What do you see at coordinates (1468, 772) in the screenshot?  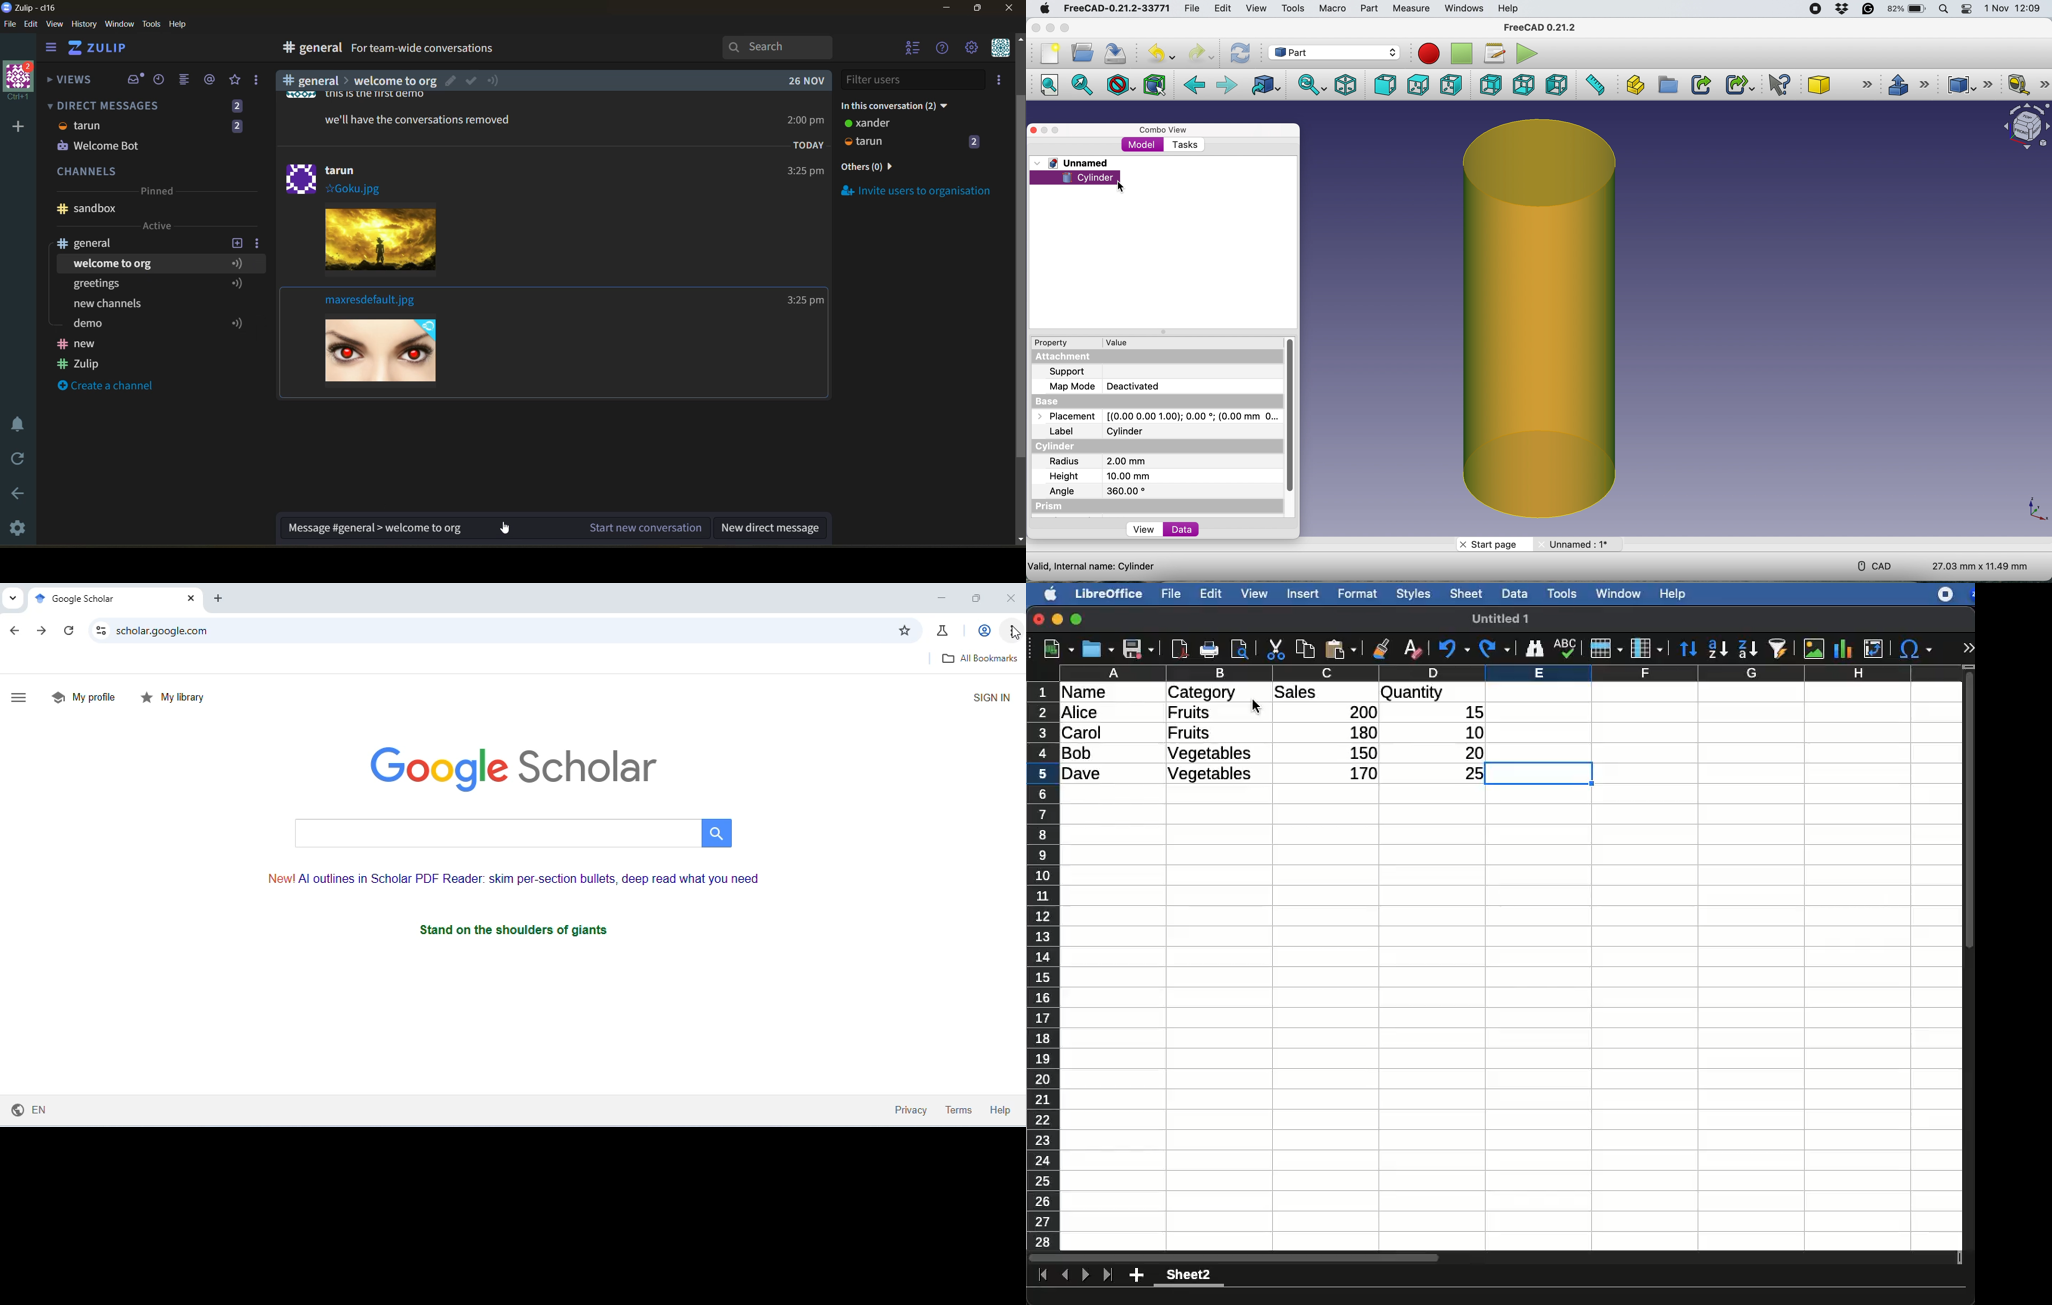 I see `25` at bounding box center [1468, 772].